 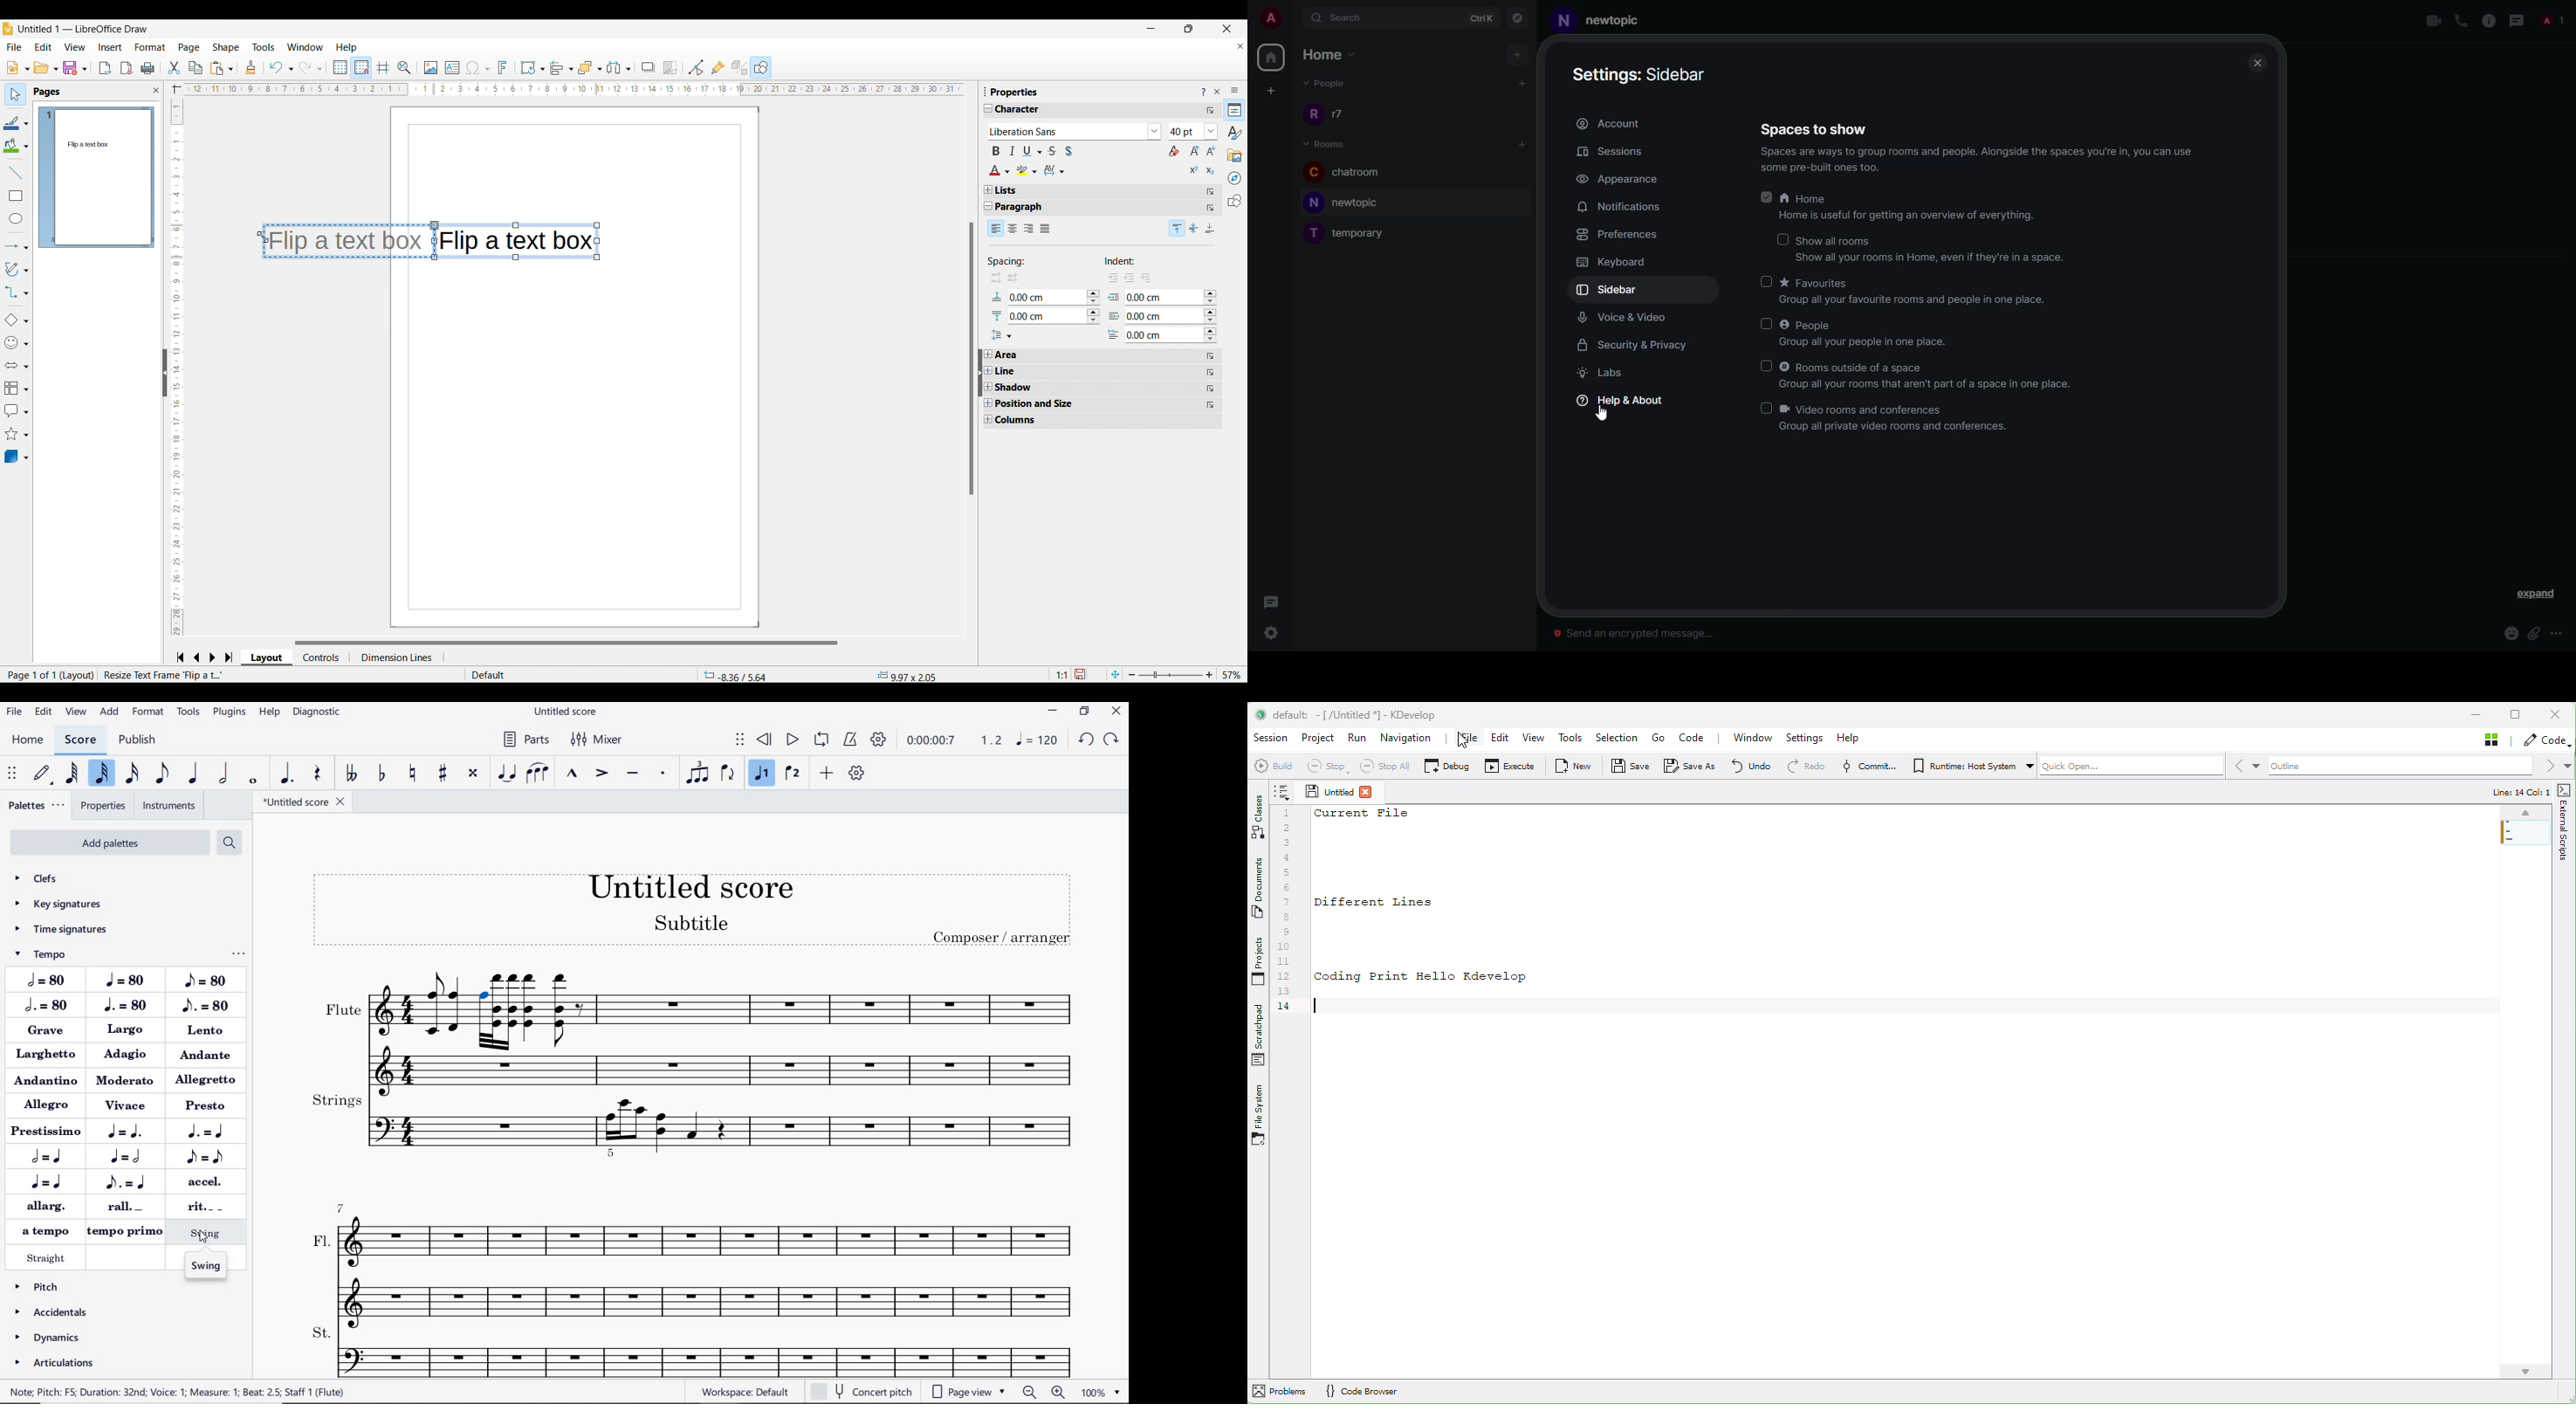 What do you see at coordinates (1515, 53) in the screenshot?
I see `add` at bounding box center [1515, 53].